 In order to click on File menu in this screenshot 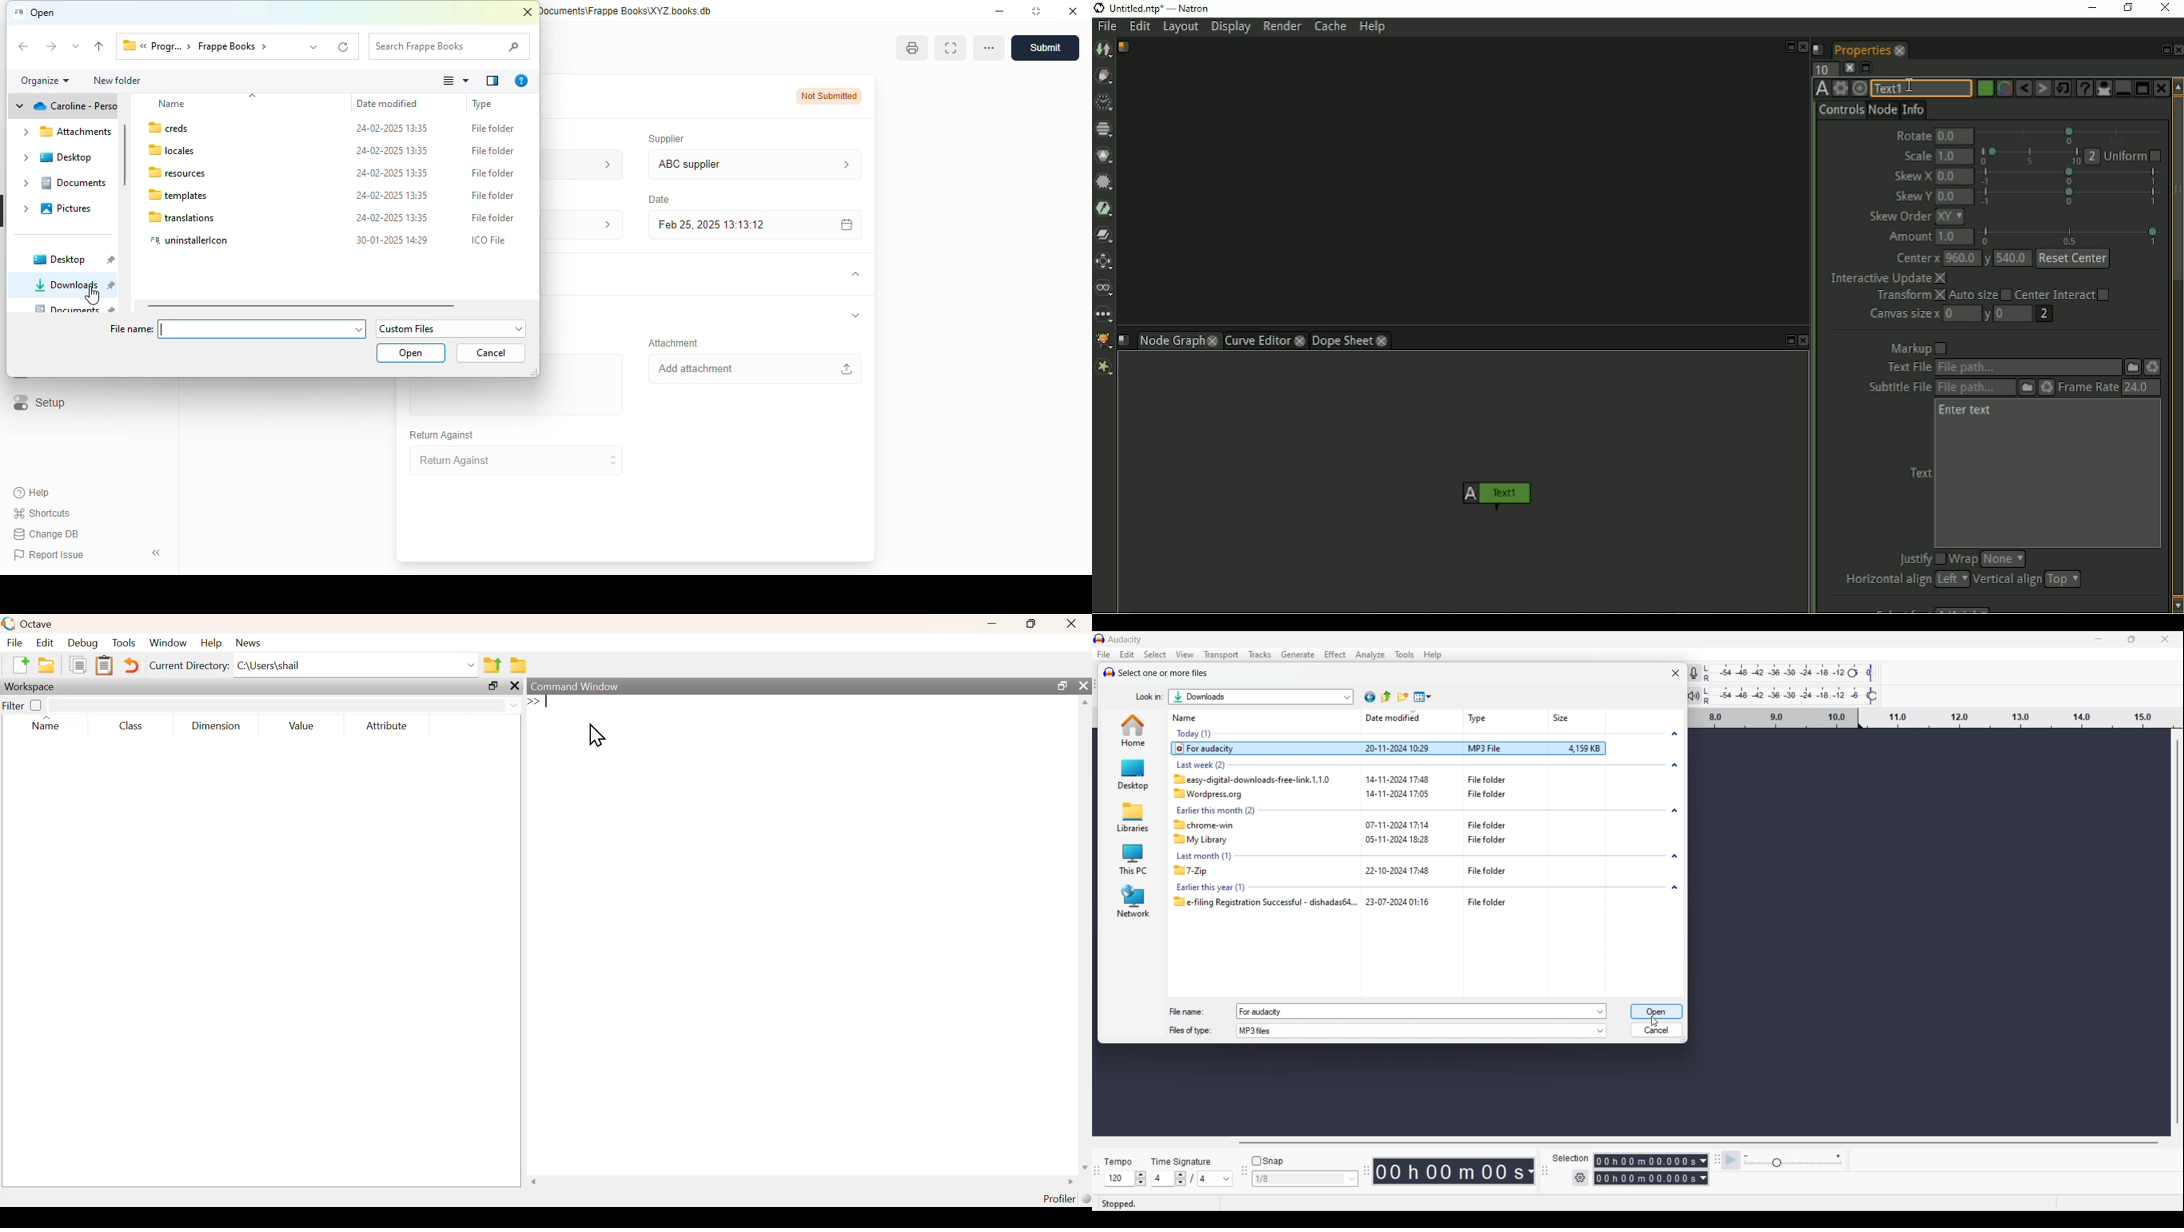, I will do `click(1104, 654)`.